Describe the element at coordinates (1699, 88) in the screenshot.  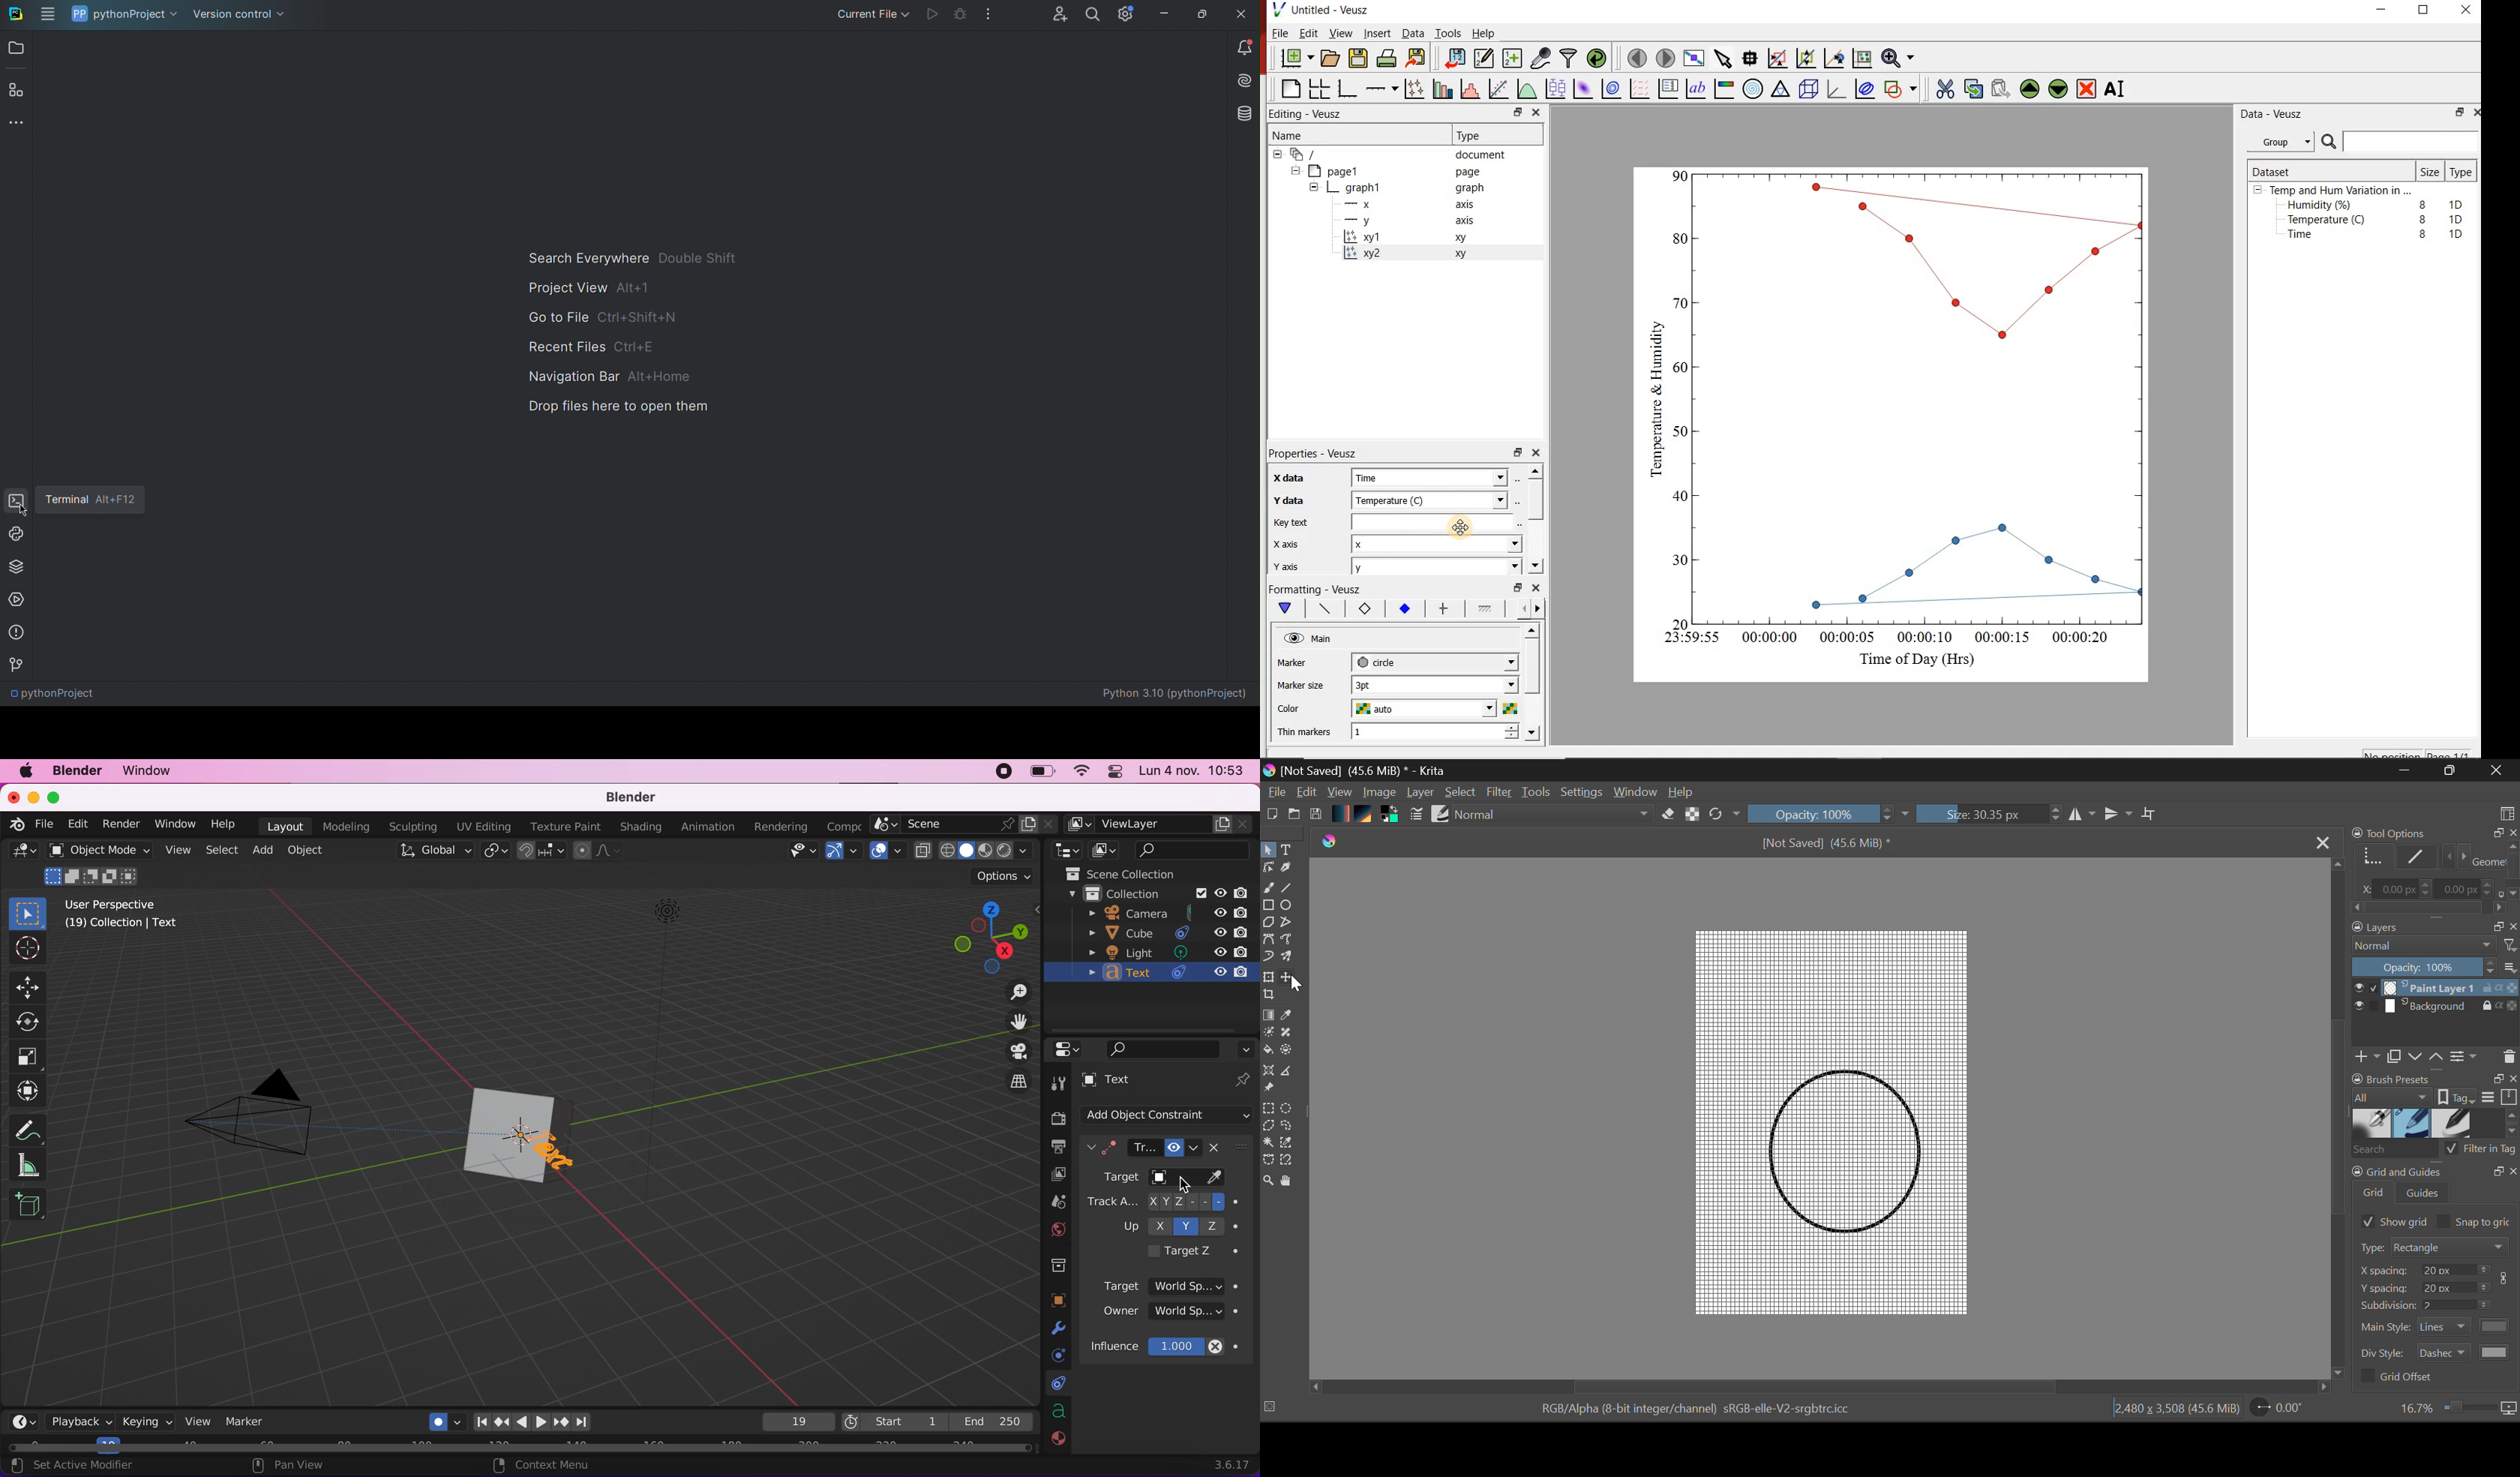
I see `text label` at that location.